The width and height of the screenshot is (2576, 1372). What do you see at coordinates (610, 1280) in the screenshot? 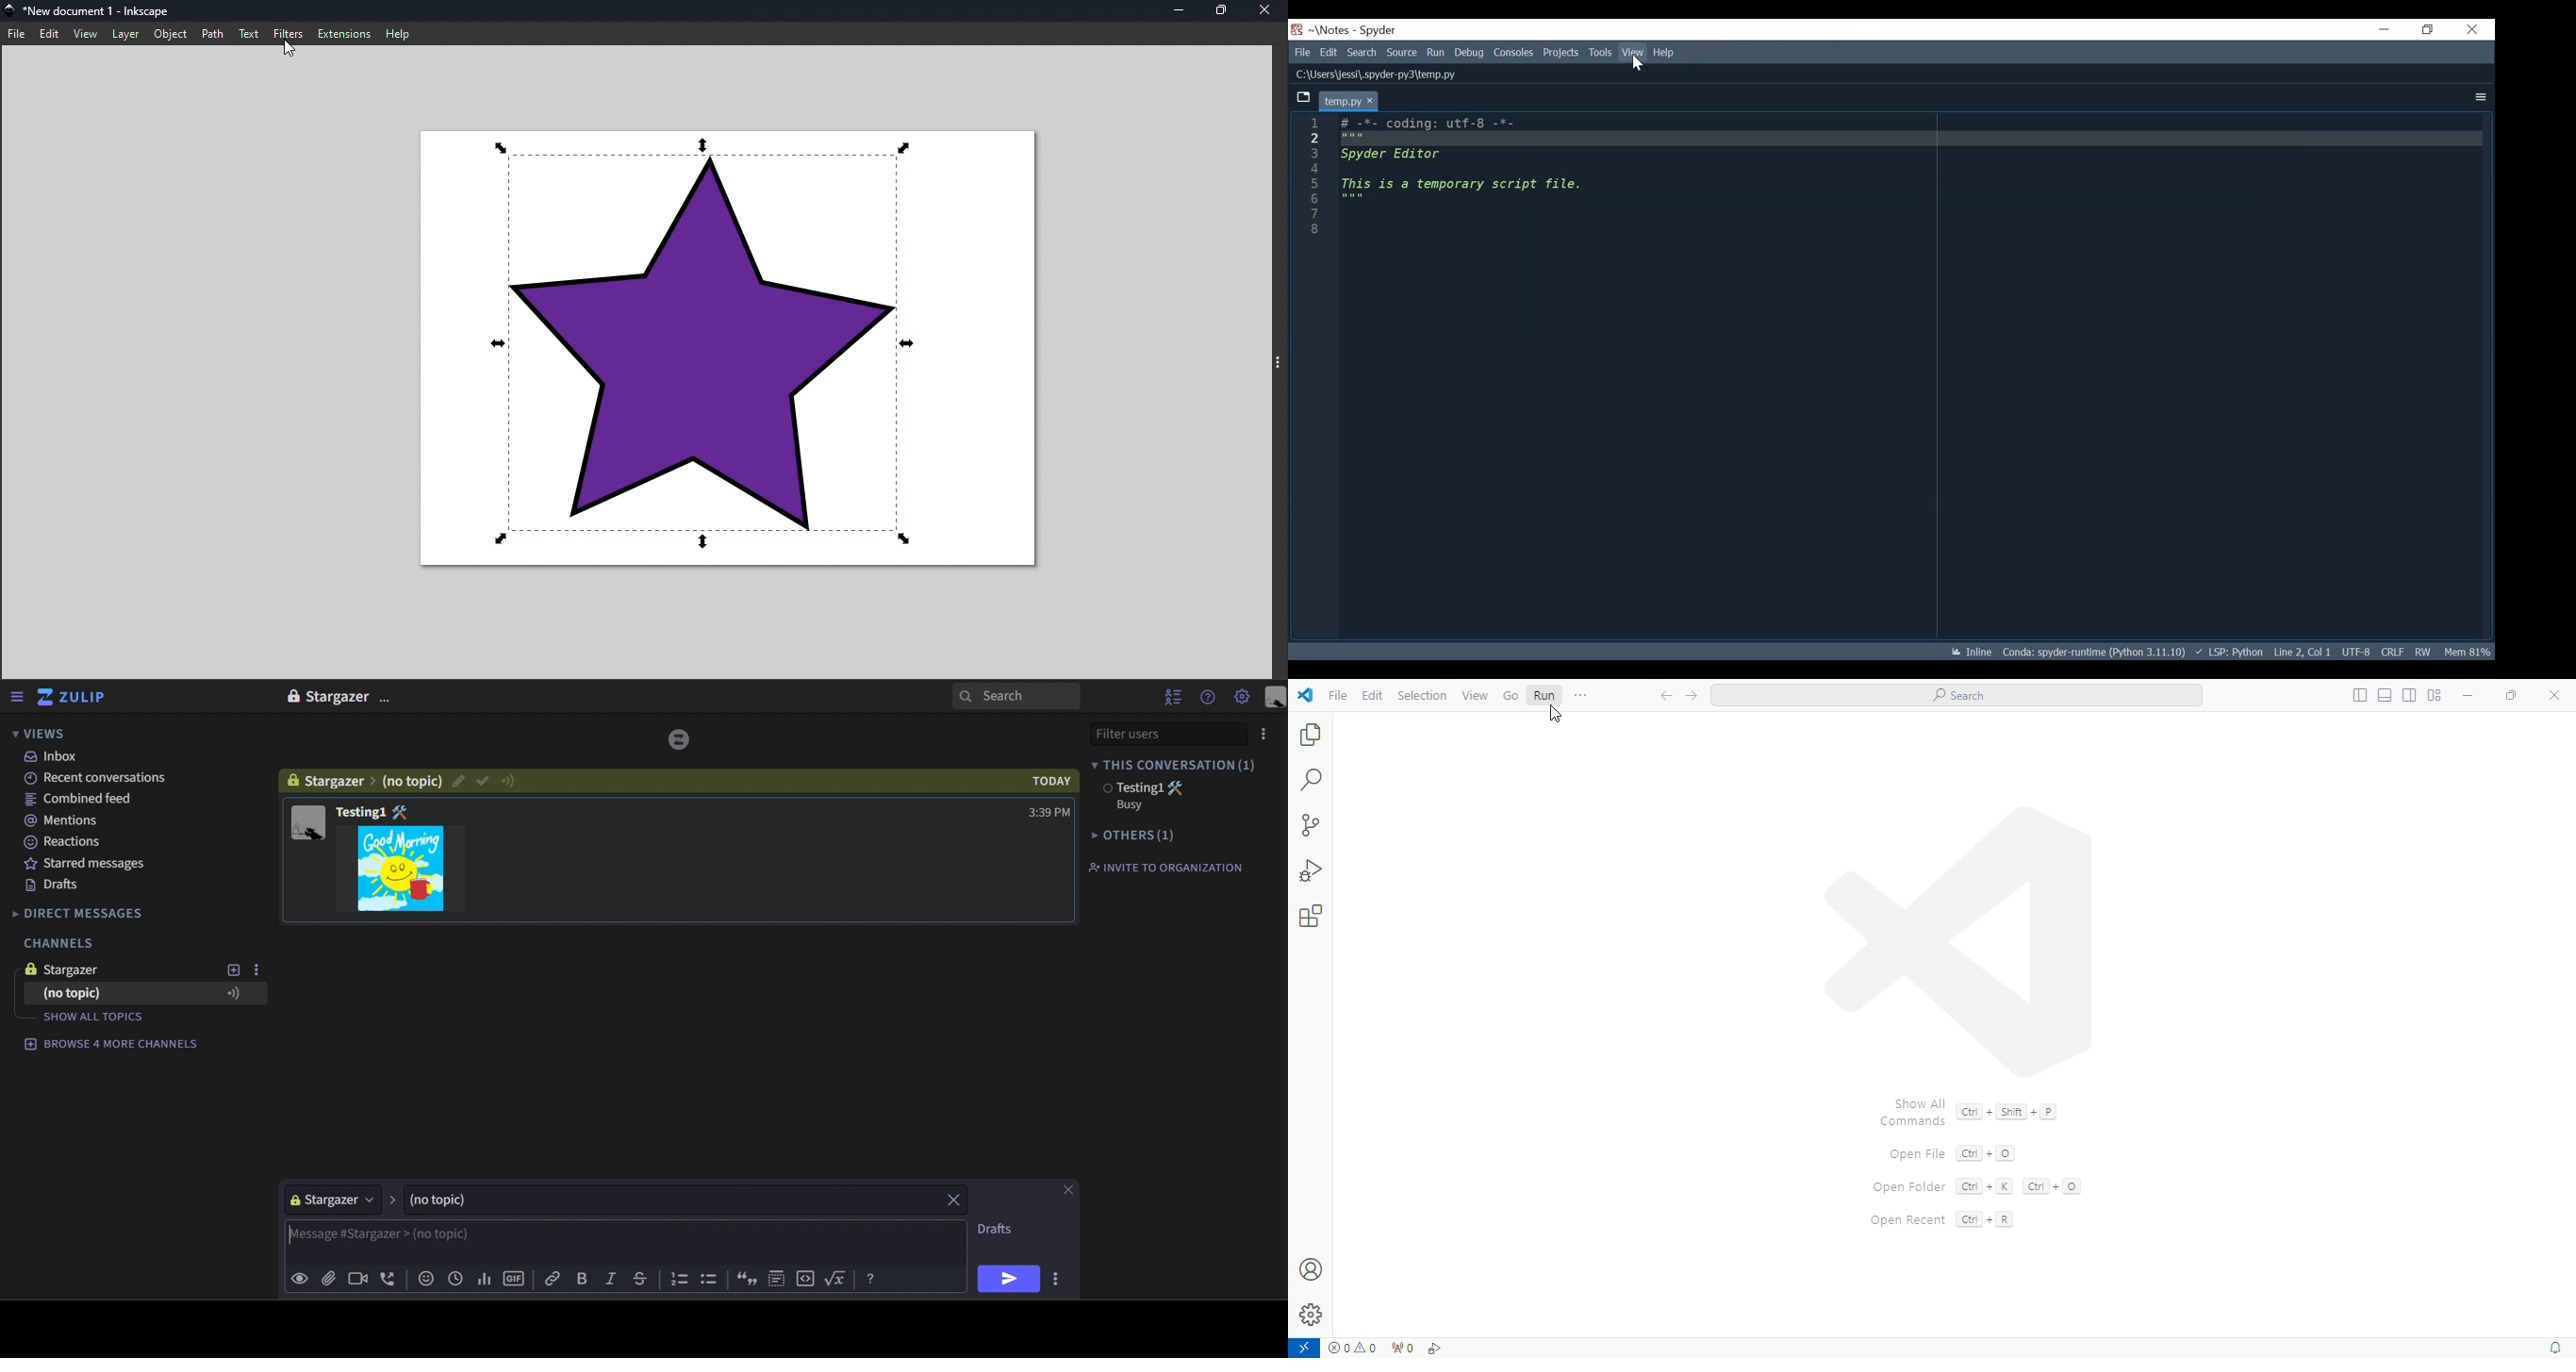
I see `italic` at bounding box center [610, 1280].